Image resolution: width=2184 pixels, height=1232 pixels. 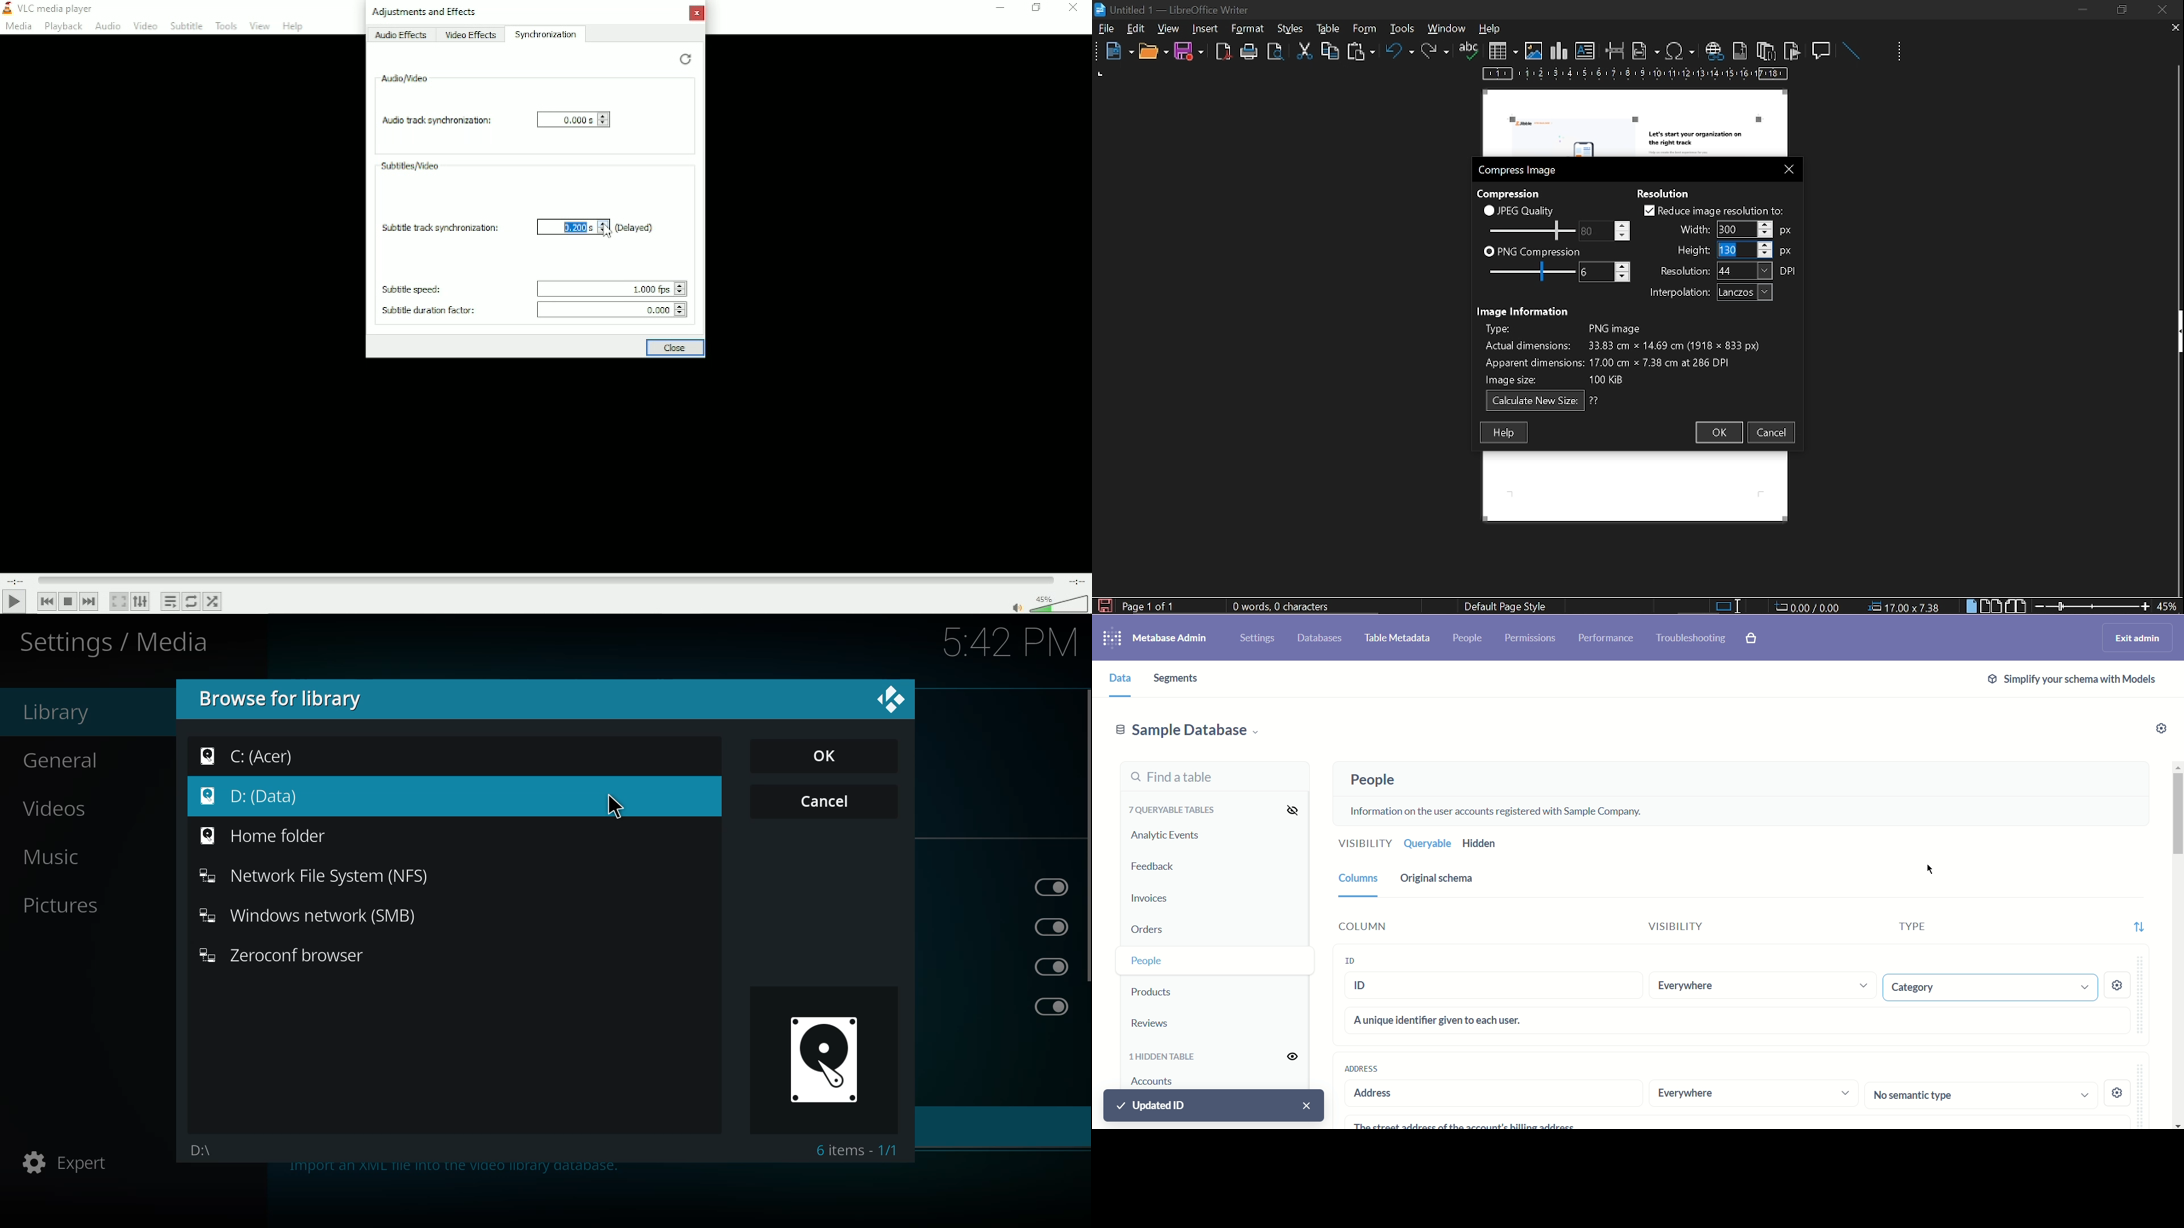 What do you see at coordinates (1106, 30) in the screenshot?
I see `file` at bounding box center [1106, 30].